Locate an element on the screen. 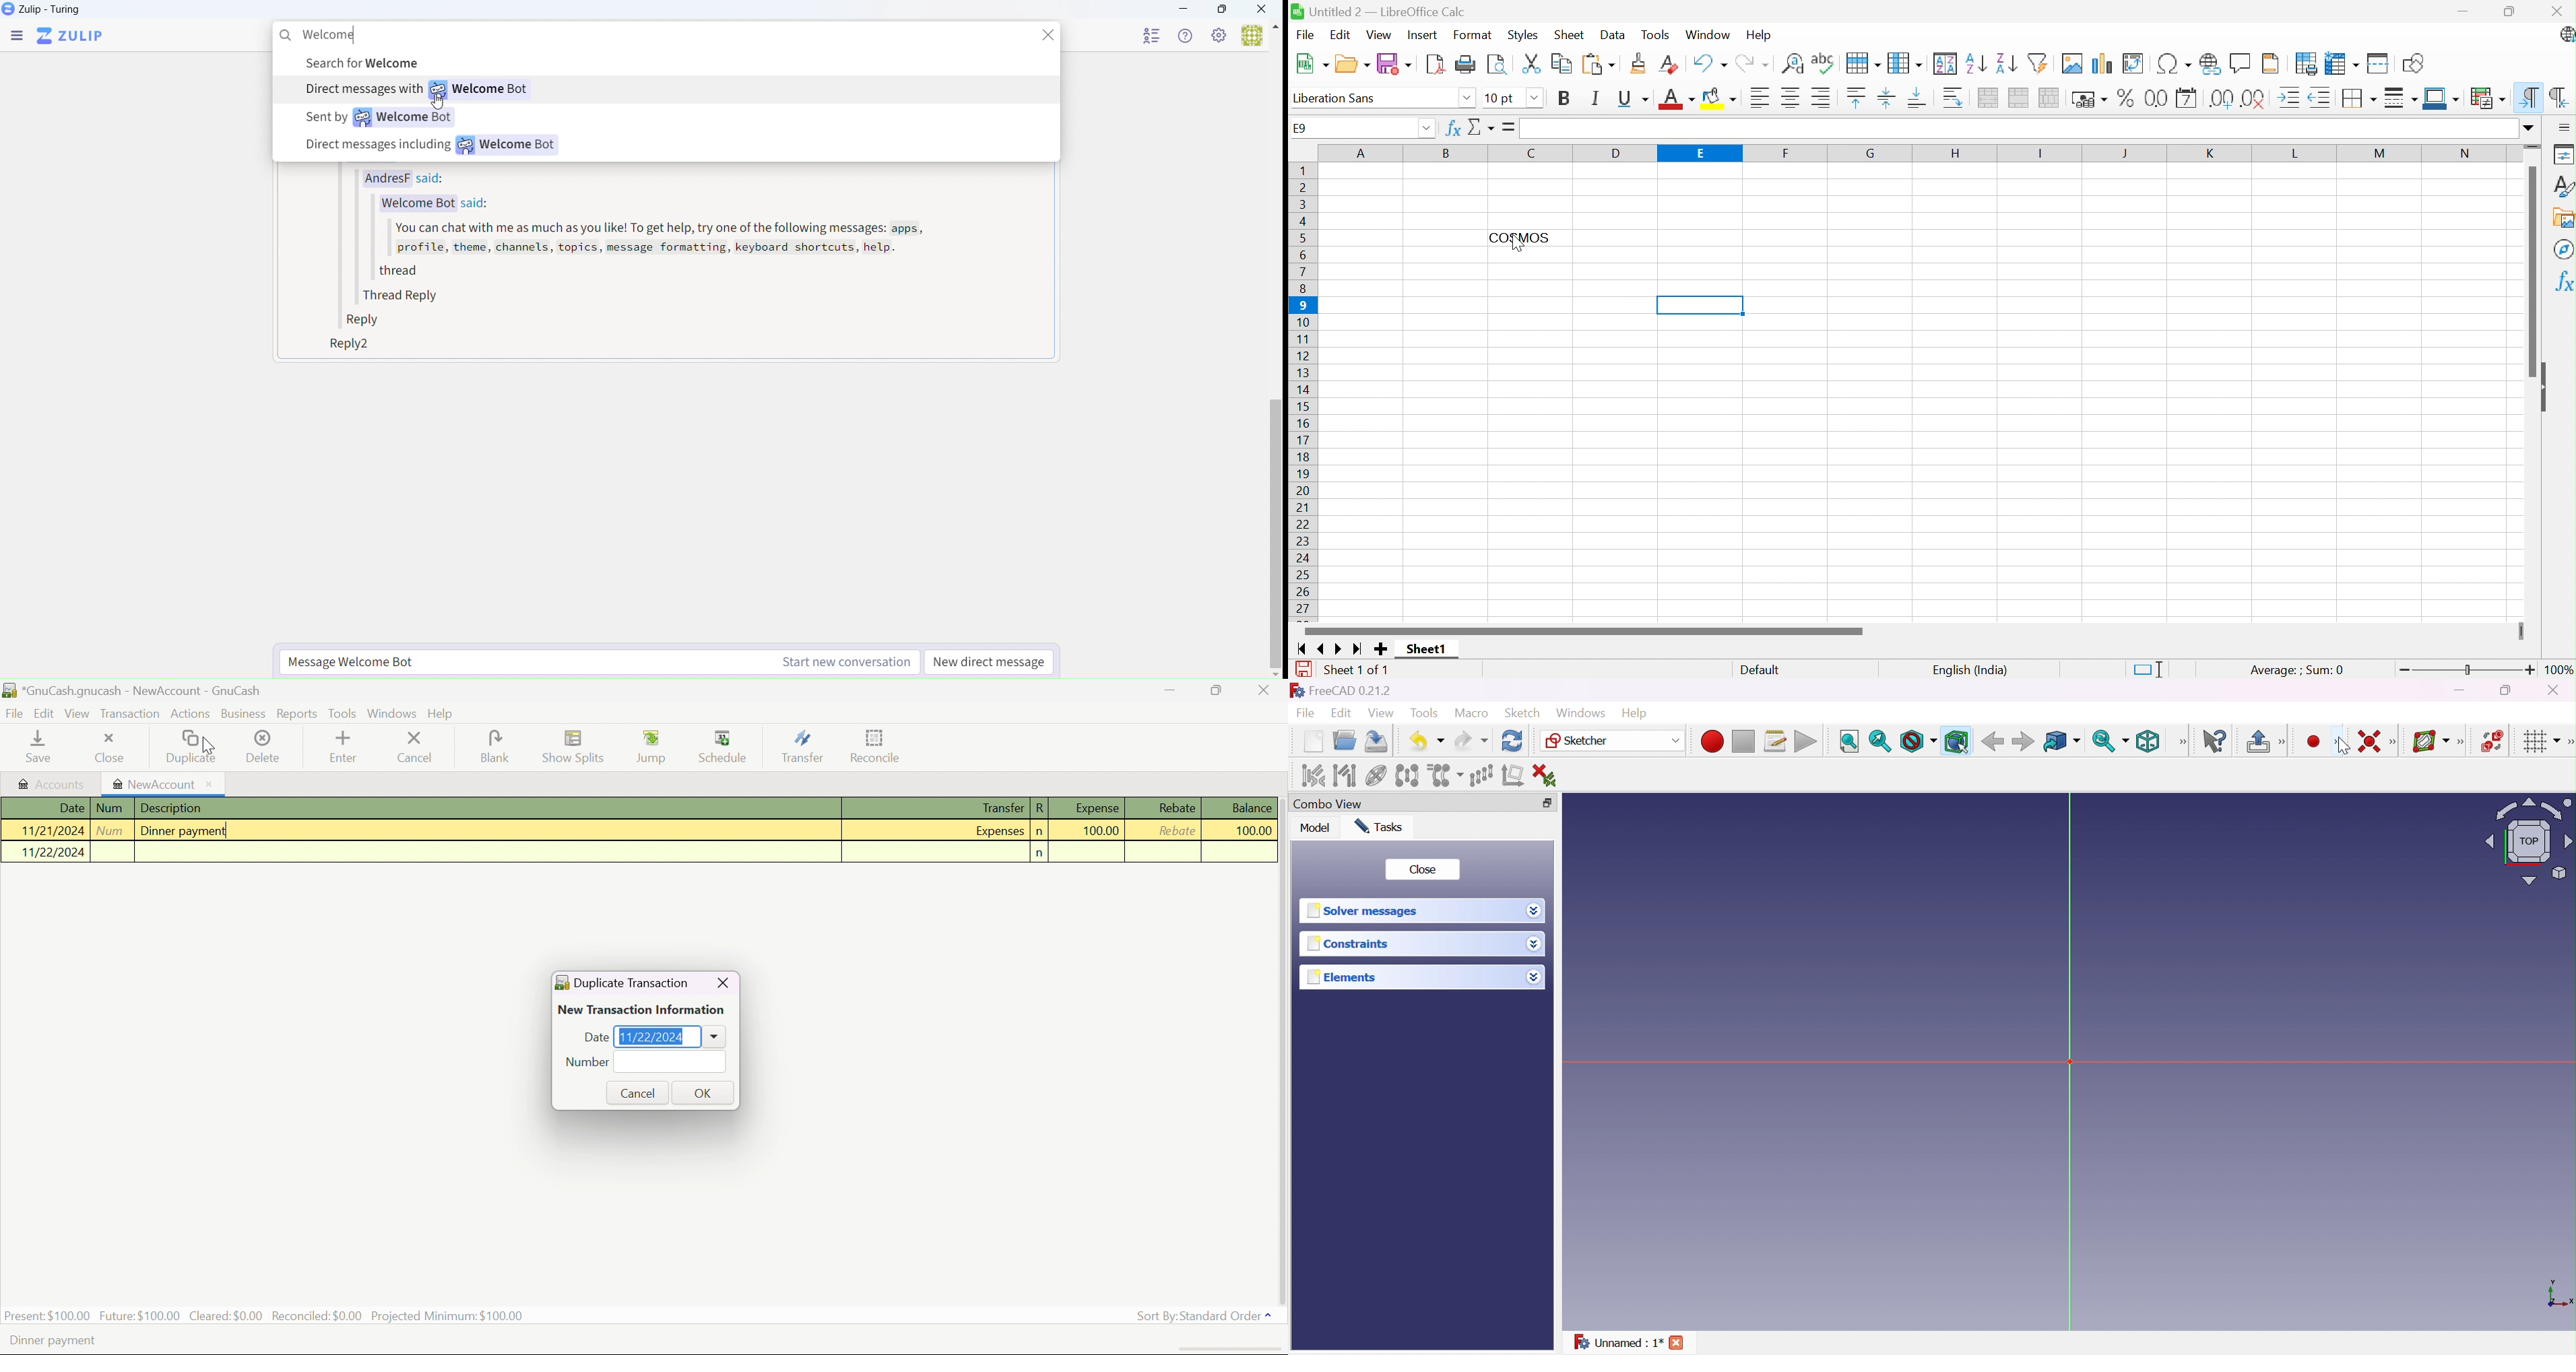  Description is located at coordinates (176, 809).